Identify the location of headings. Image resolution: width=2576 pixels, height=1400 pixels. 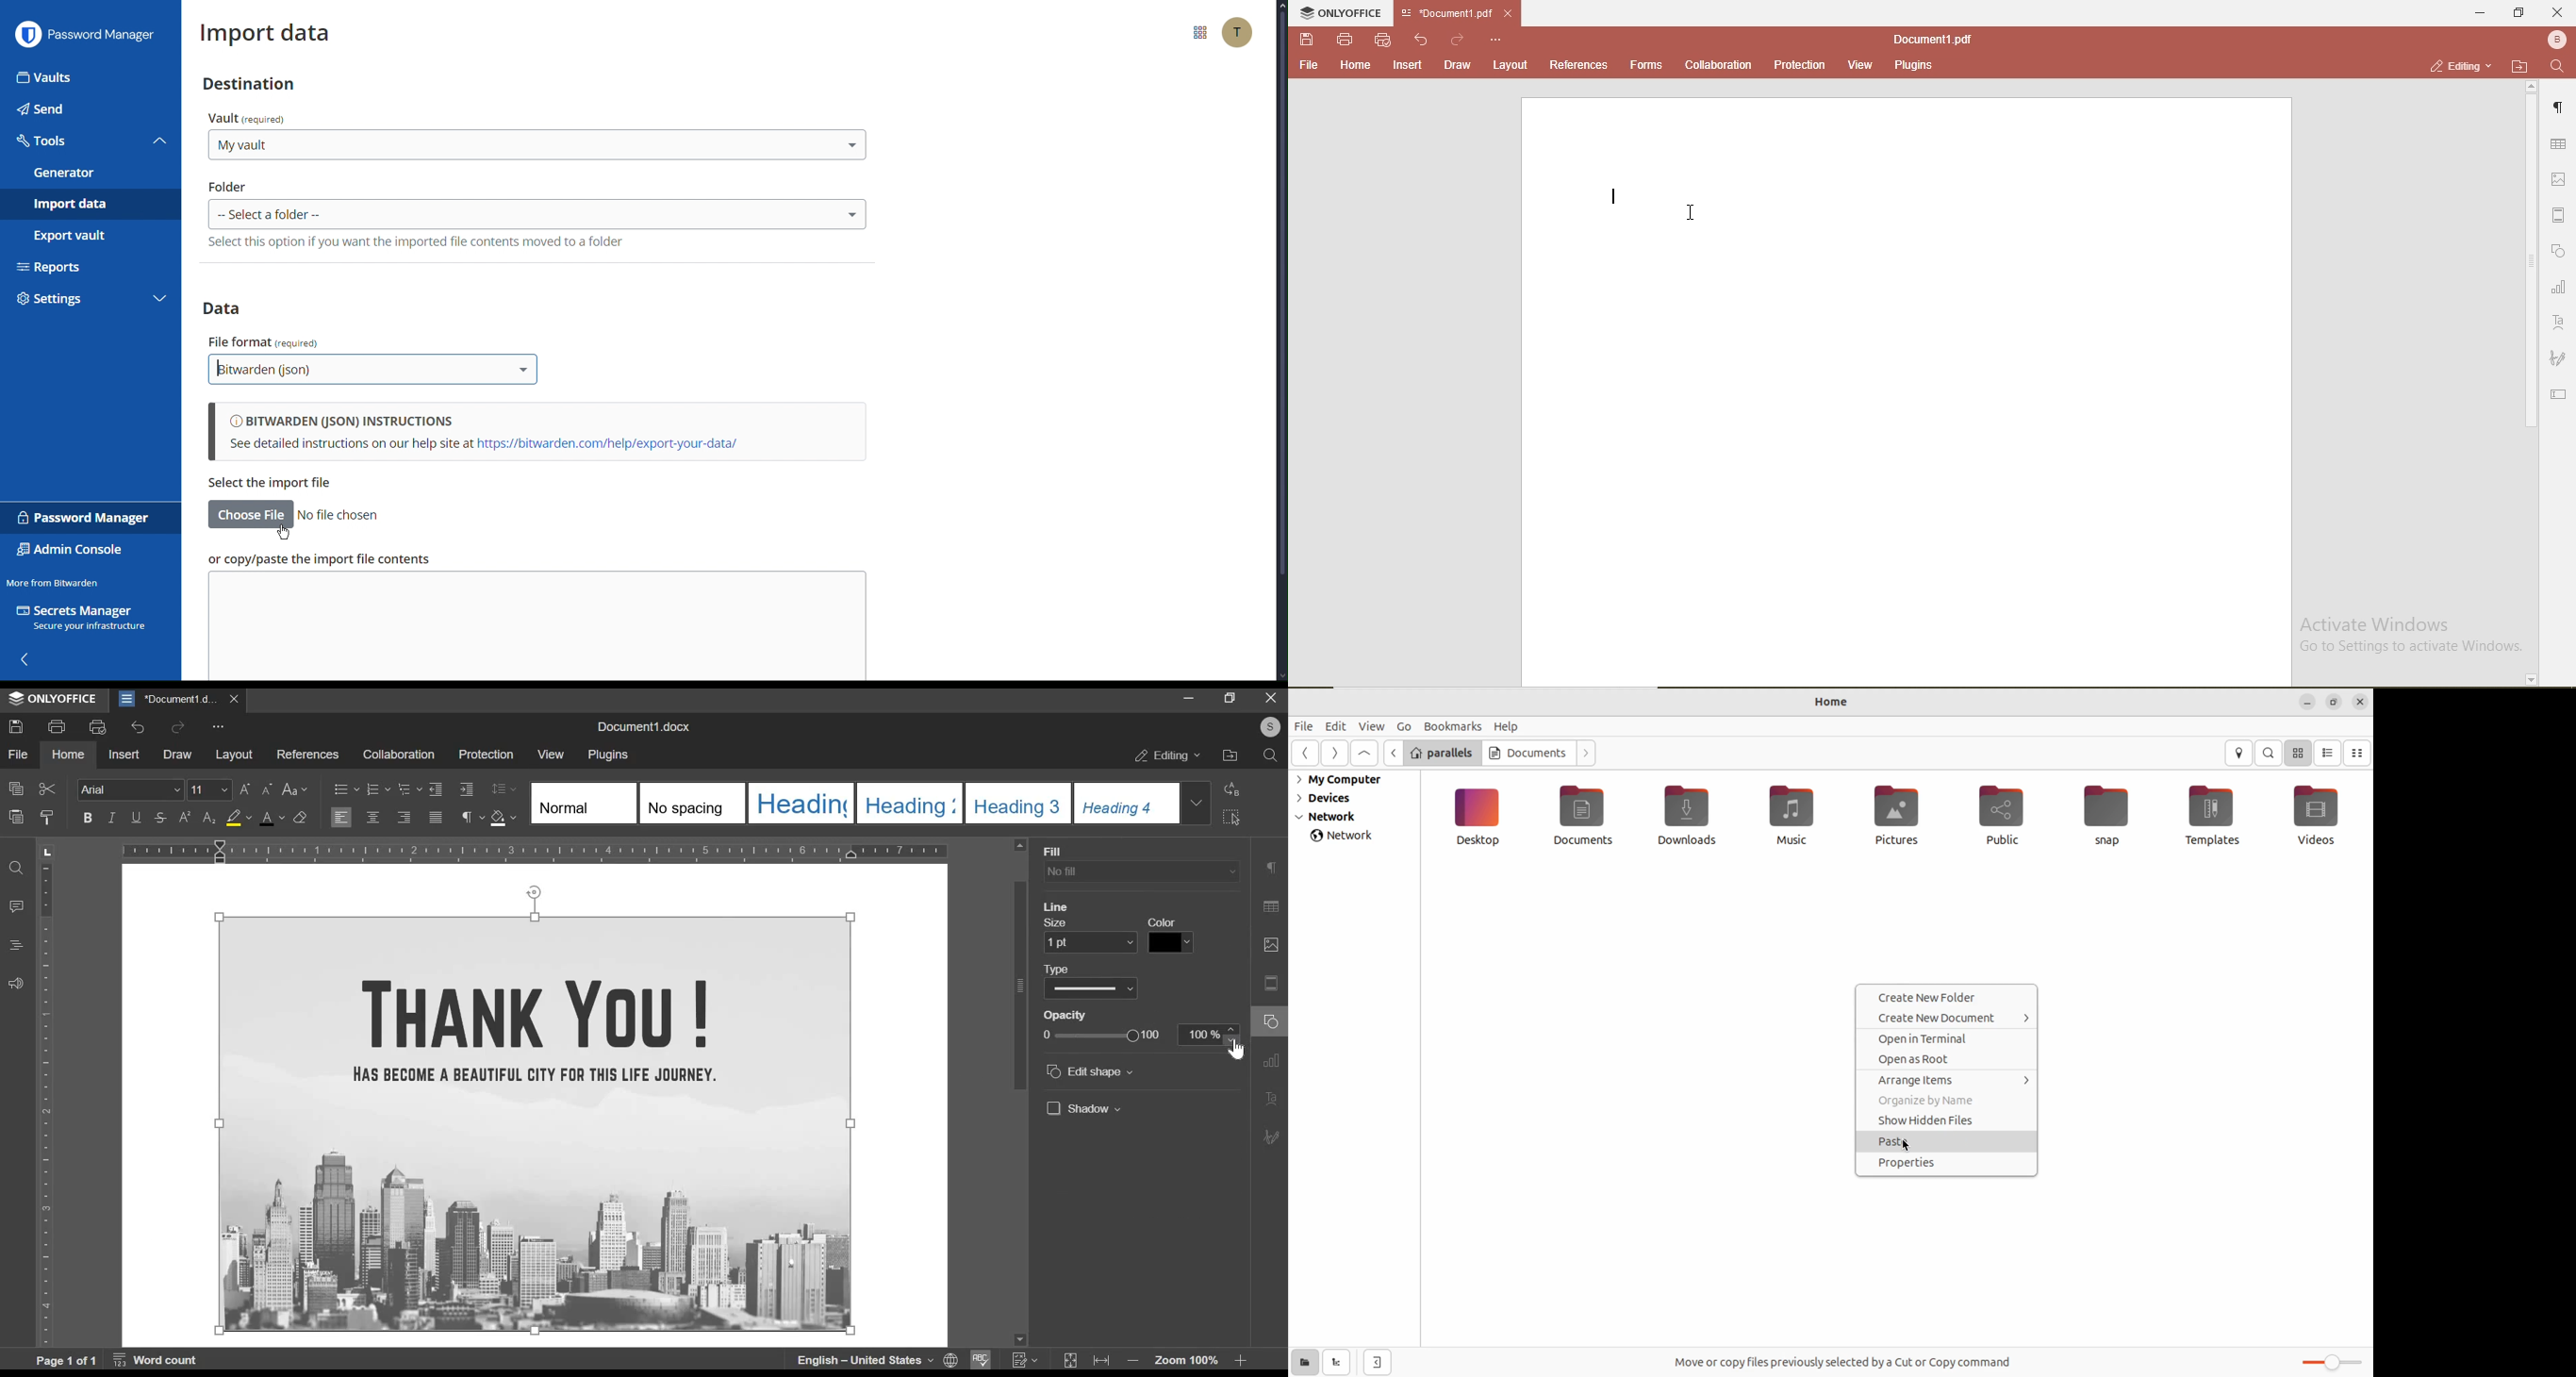
(13, 946).